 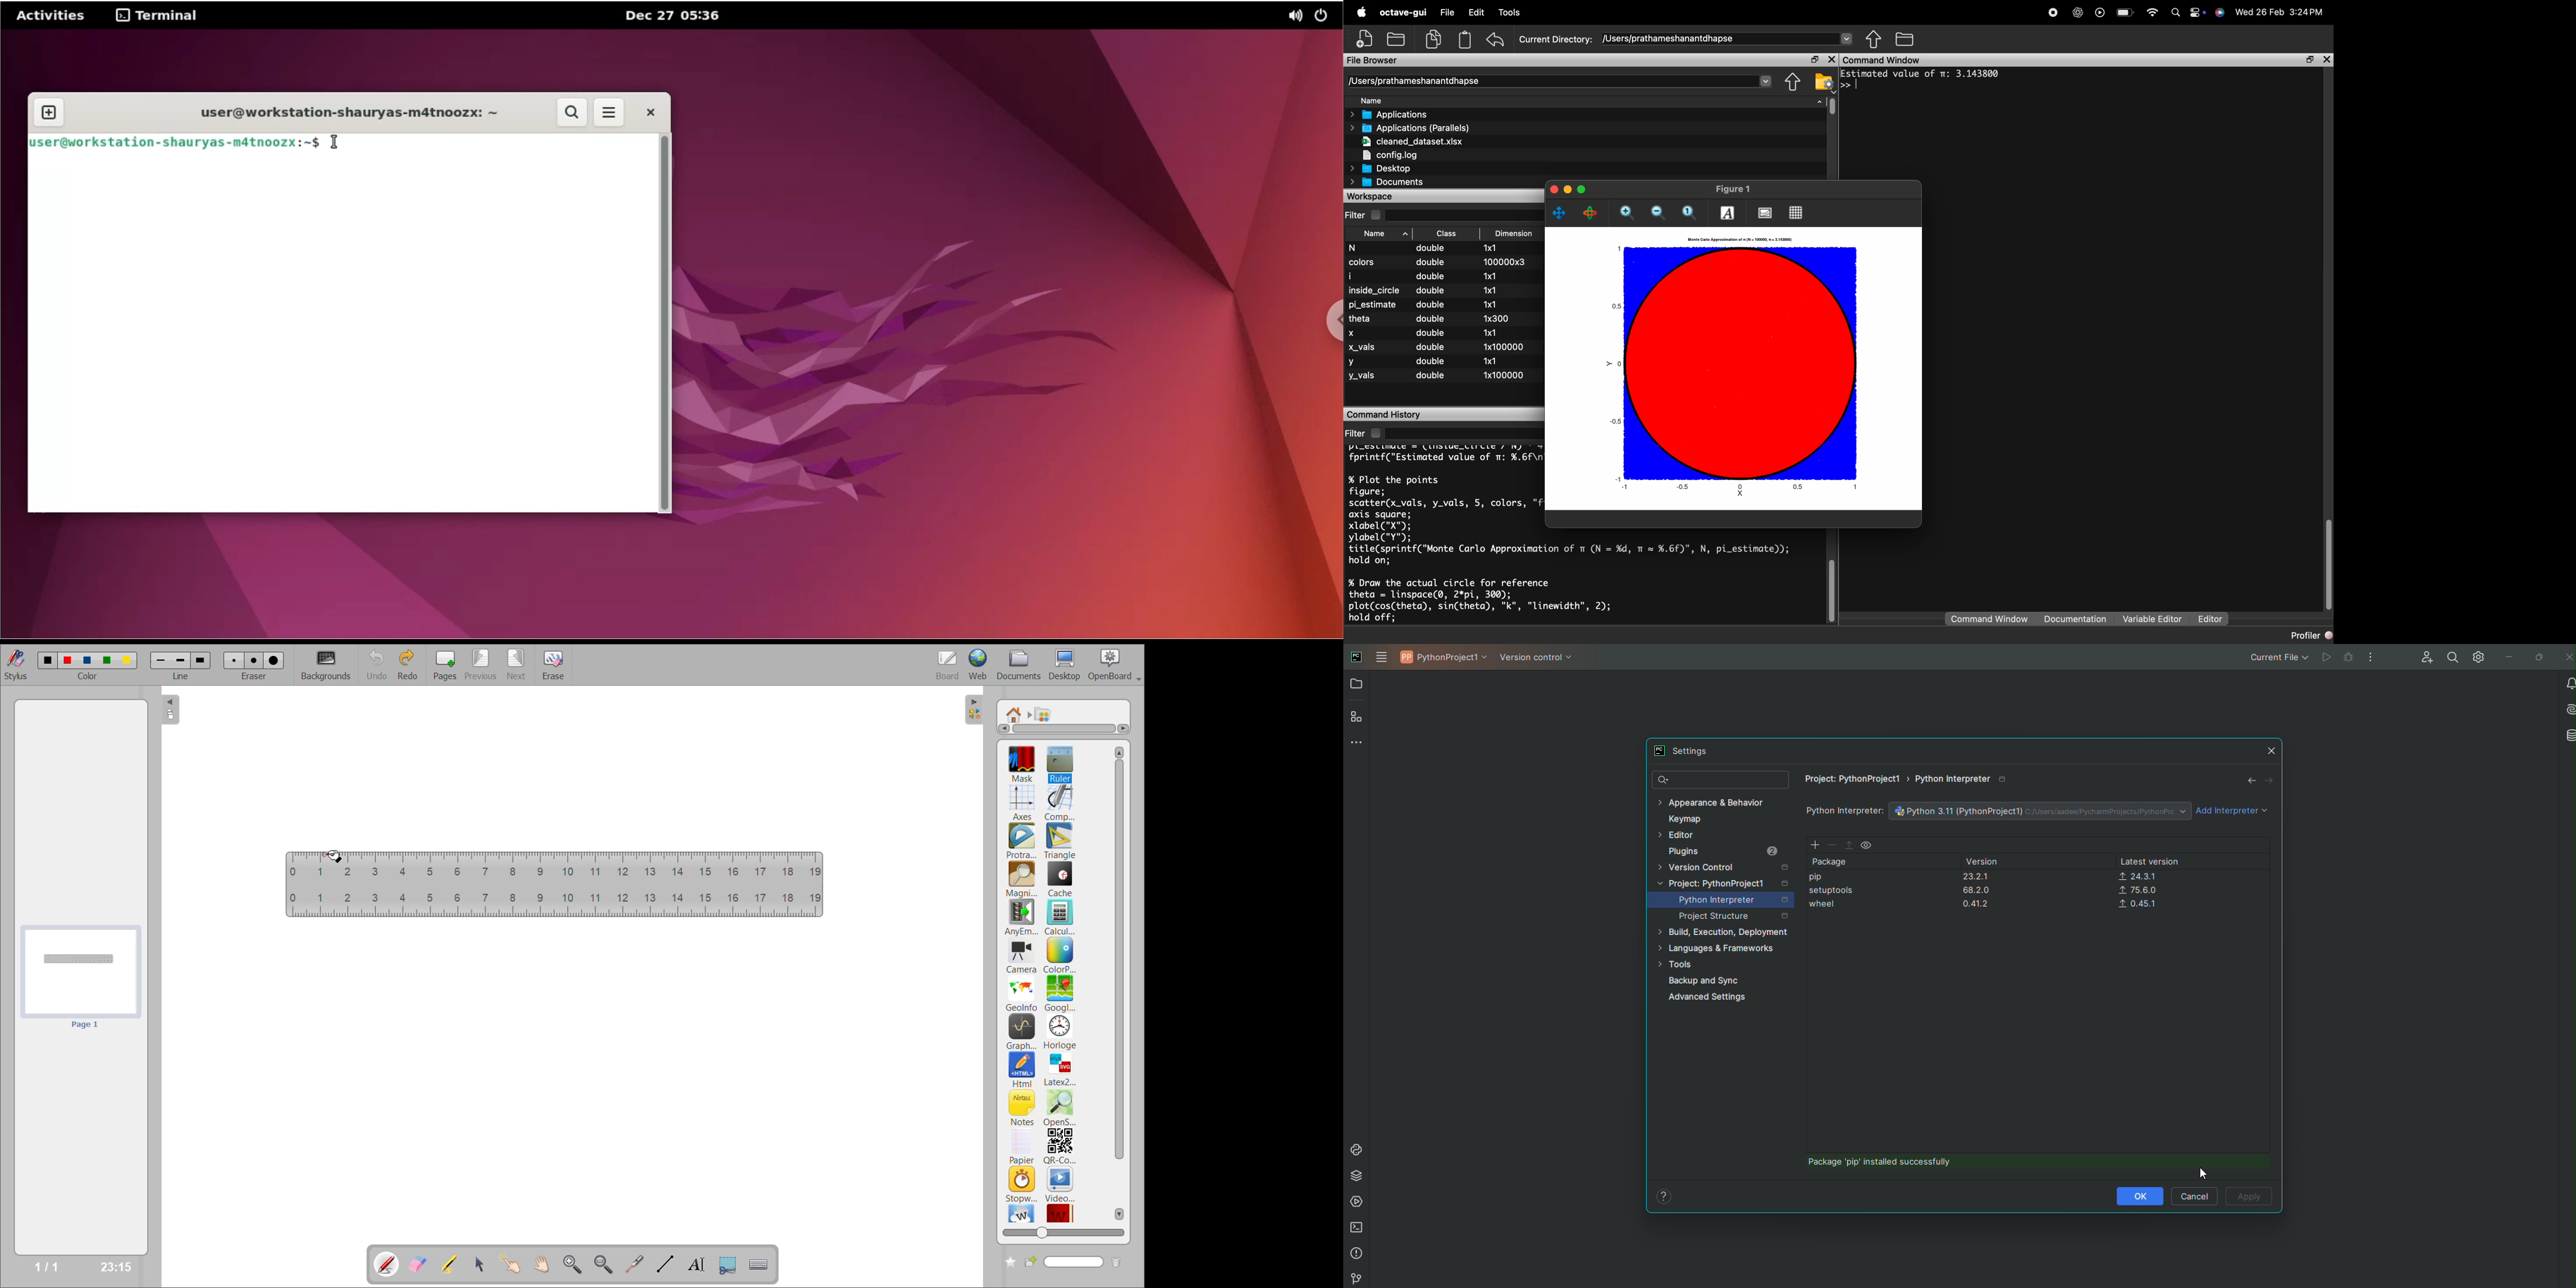 I want to click on pip, so click(x=1817, y=878).